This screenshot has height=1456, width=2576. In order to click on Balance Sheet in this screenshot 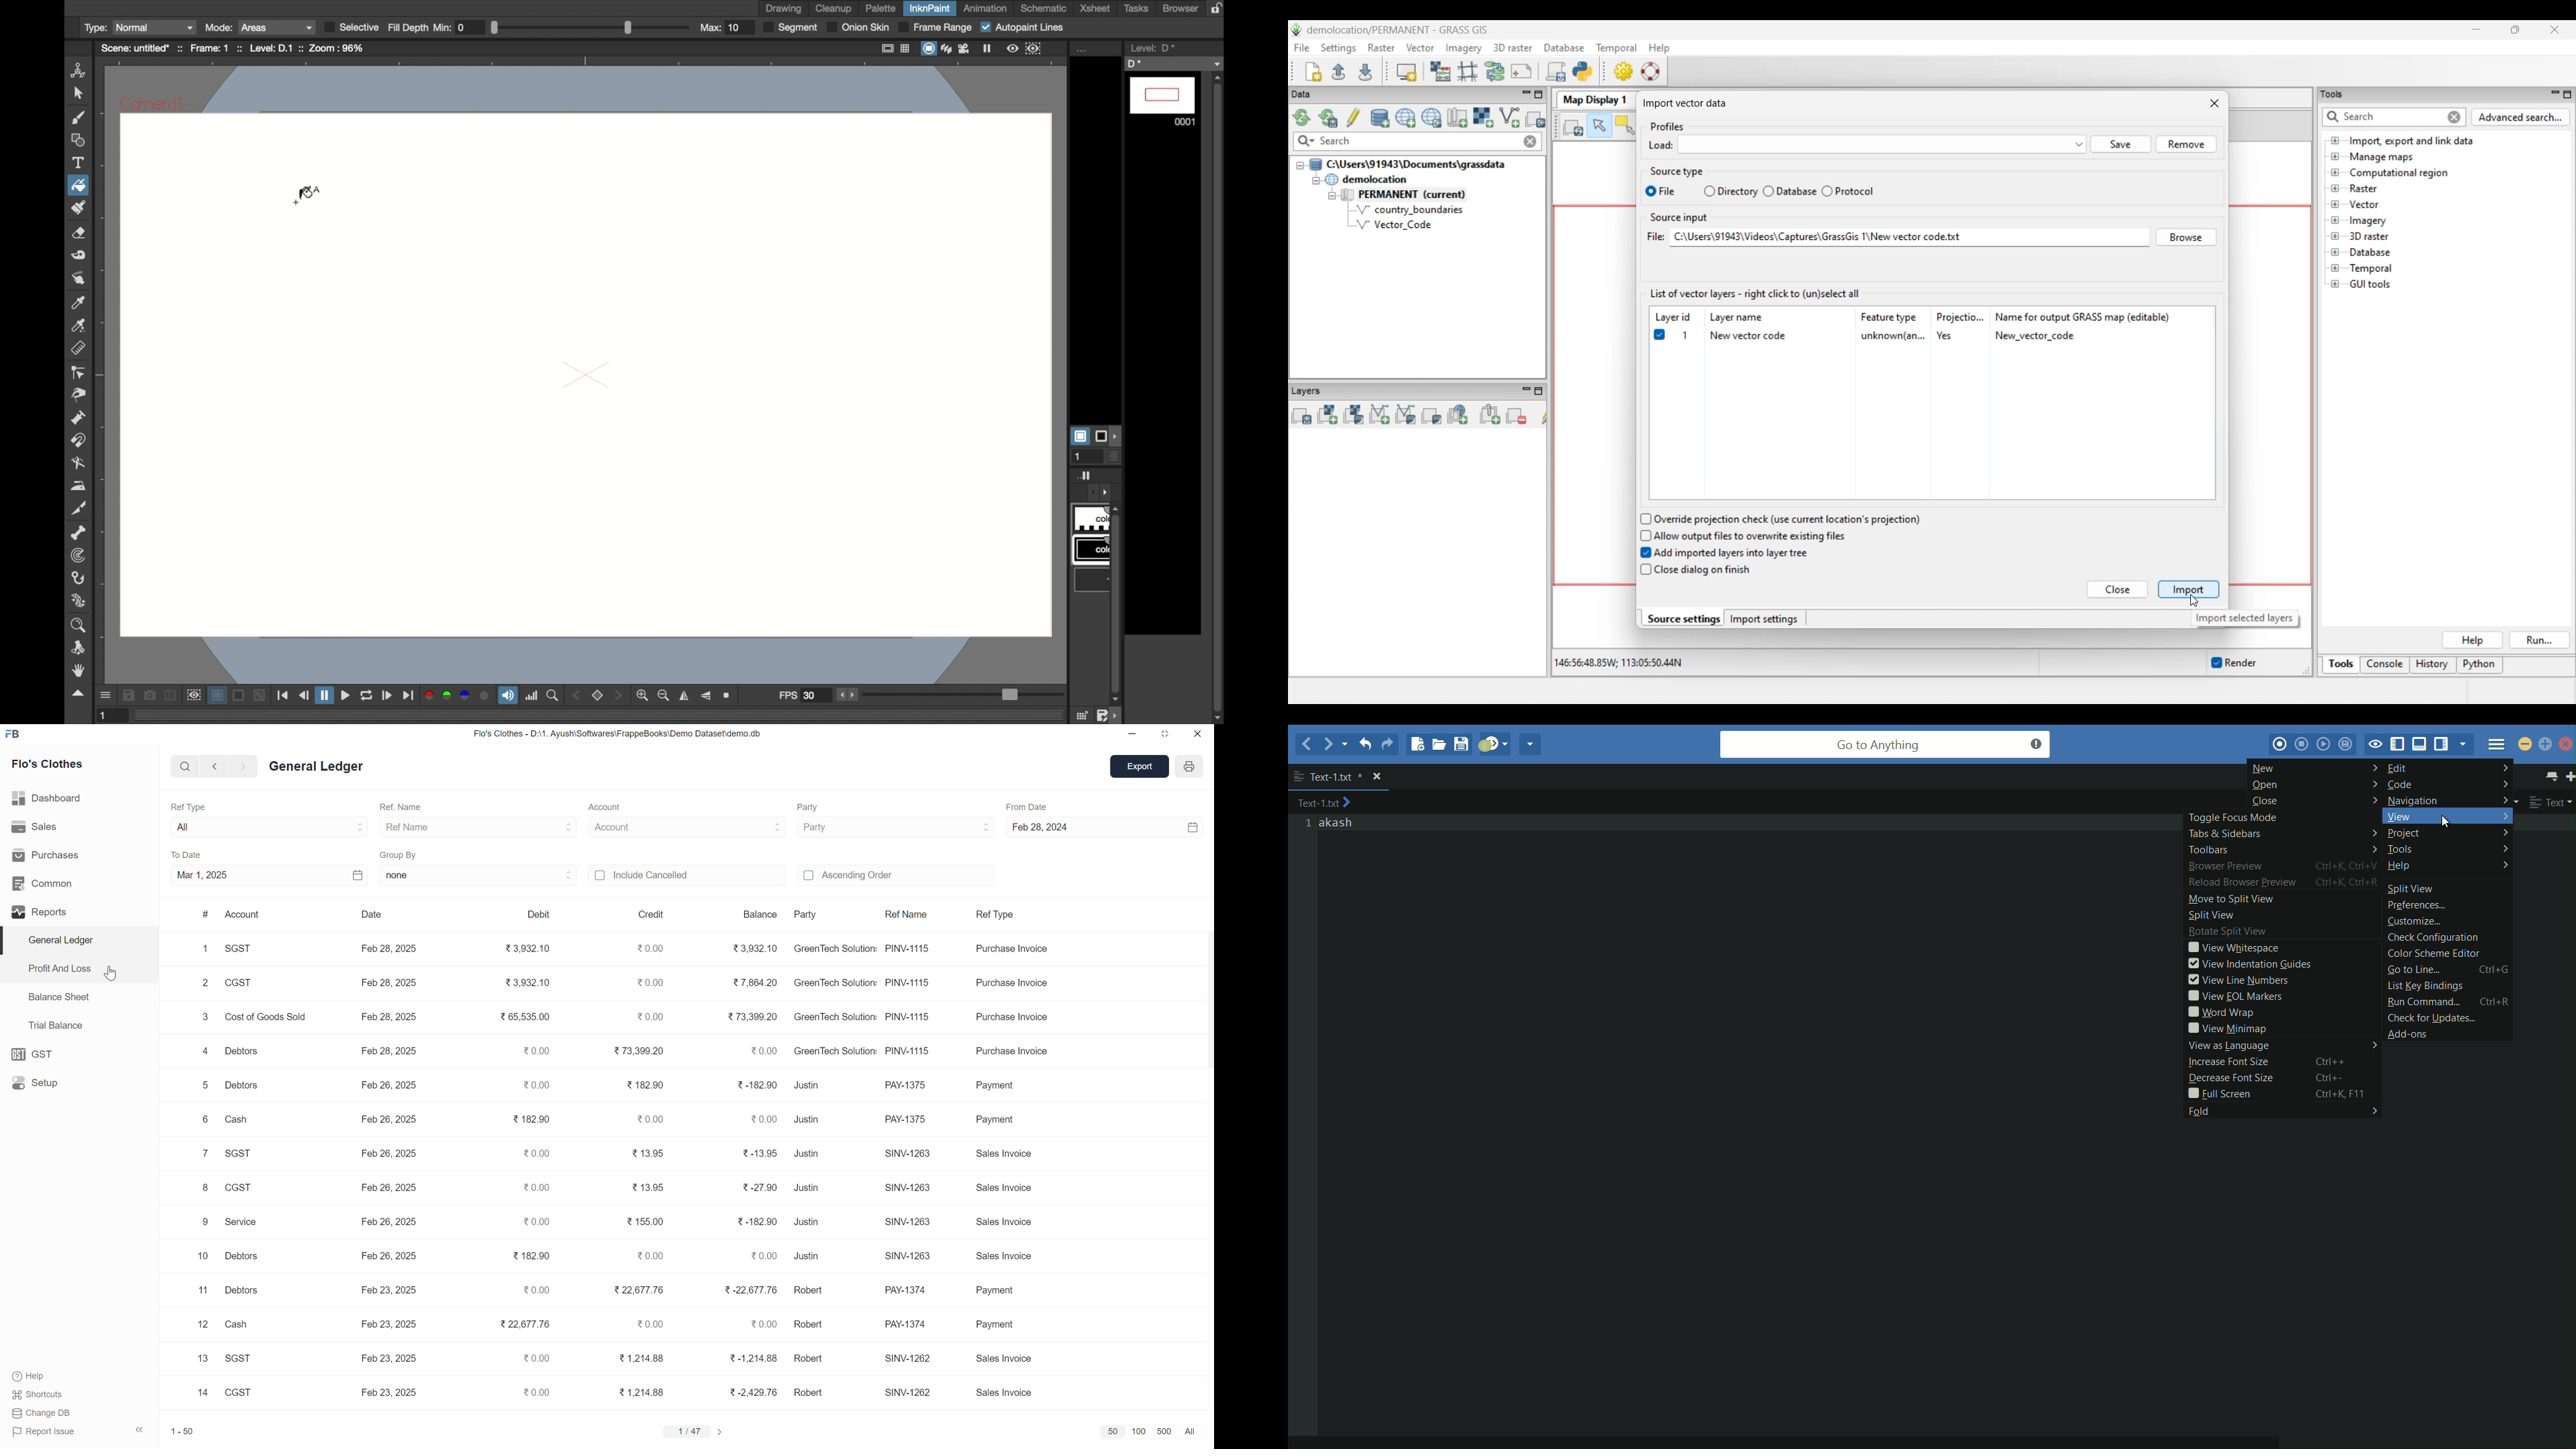, I will do `click(54, 996)`.